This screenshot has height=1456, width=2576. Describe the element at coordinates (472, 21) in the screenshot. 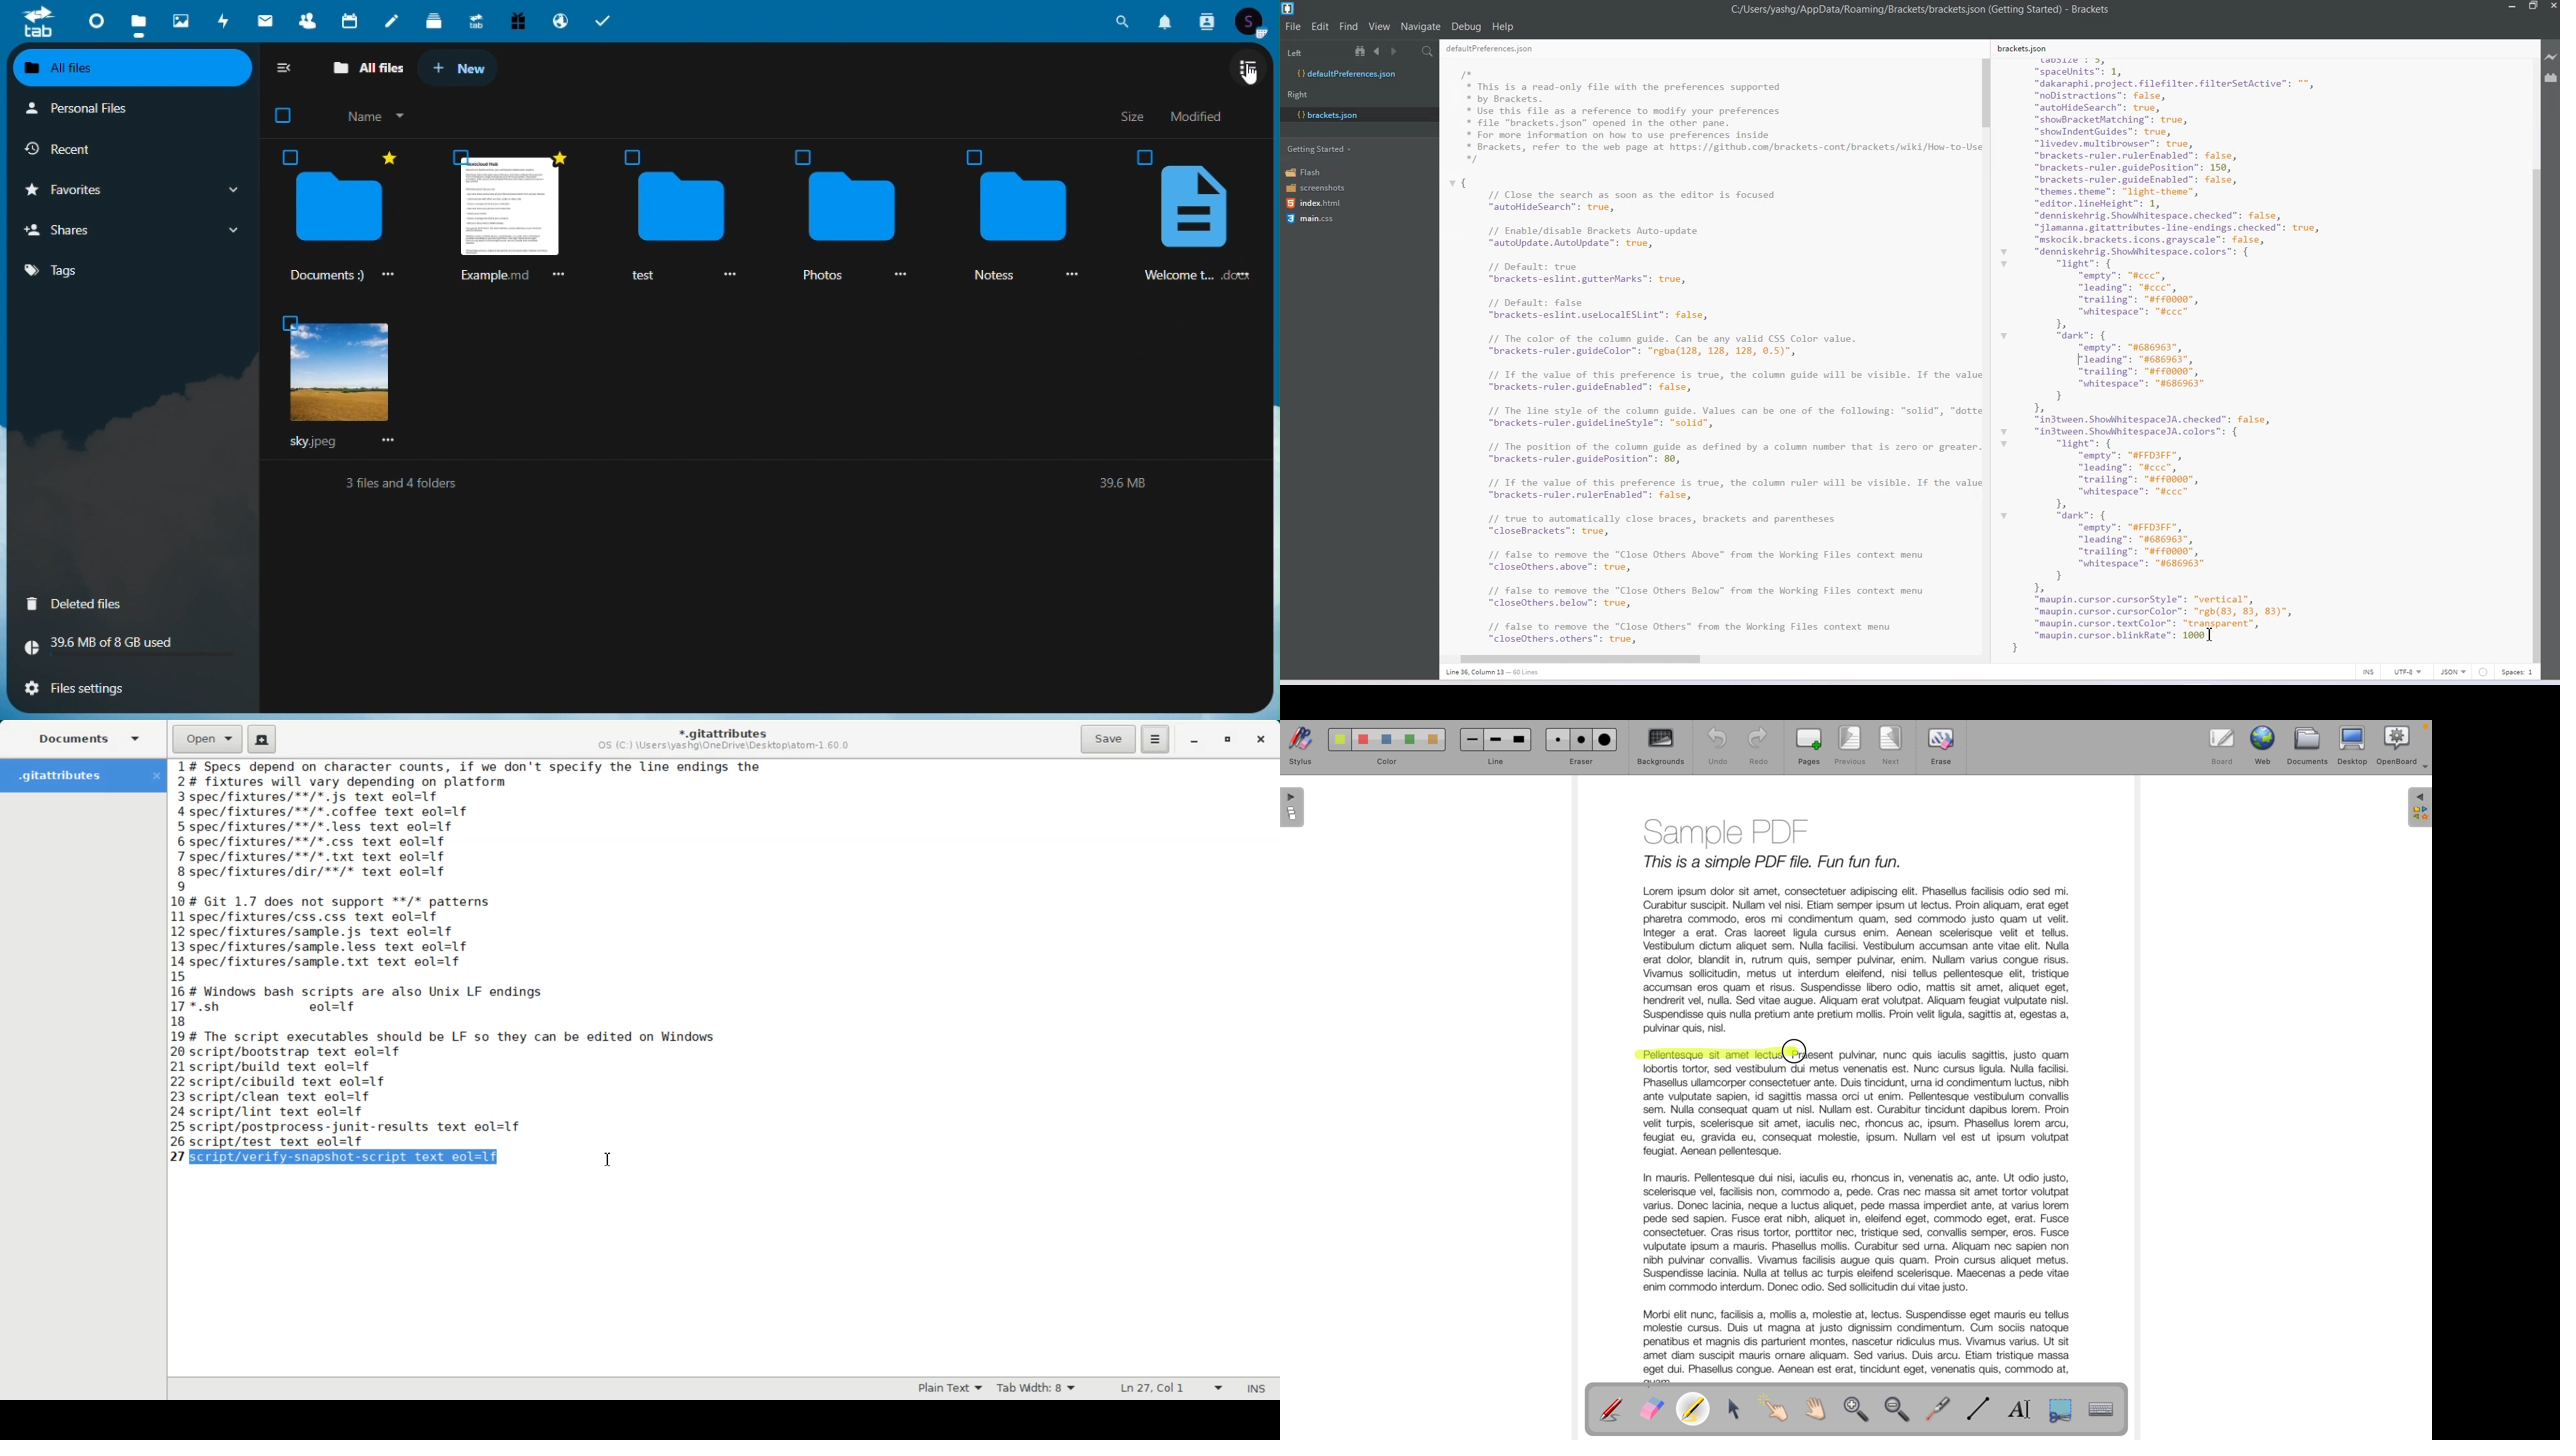

I see `upgrade` at that location.